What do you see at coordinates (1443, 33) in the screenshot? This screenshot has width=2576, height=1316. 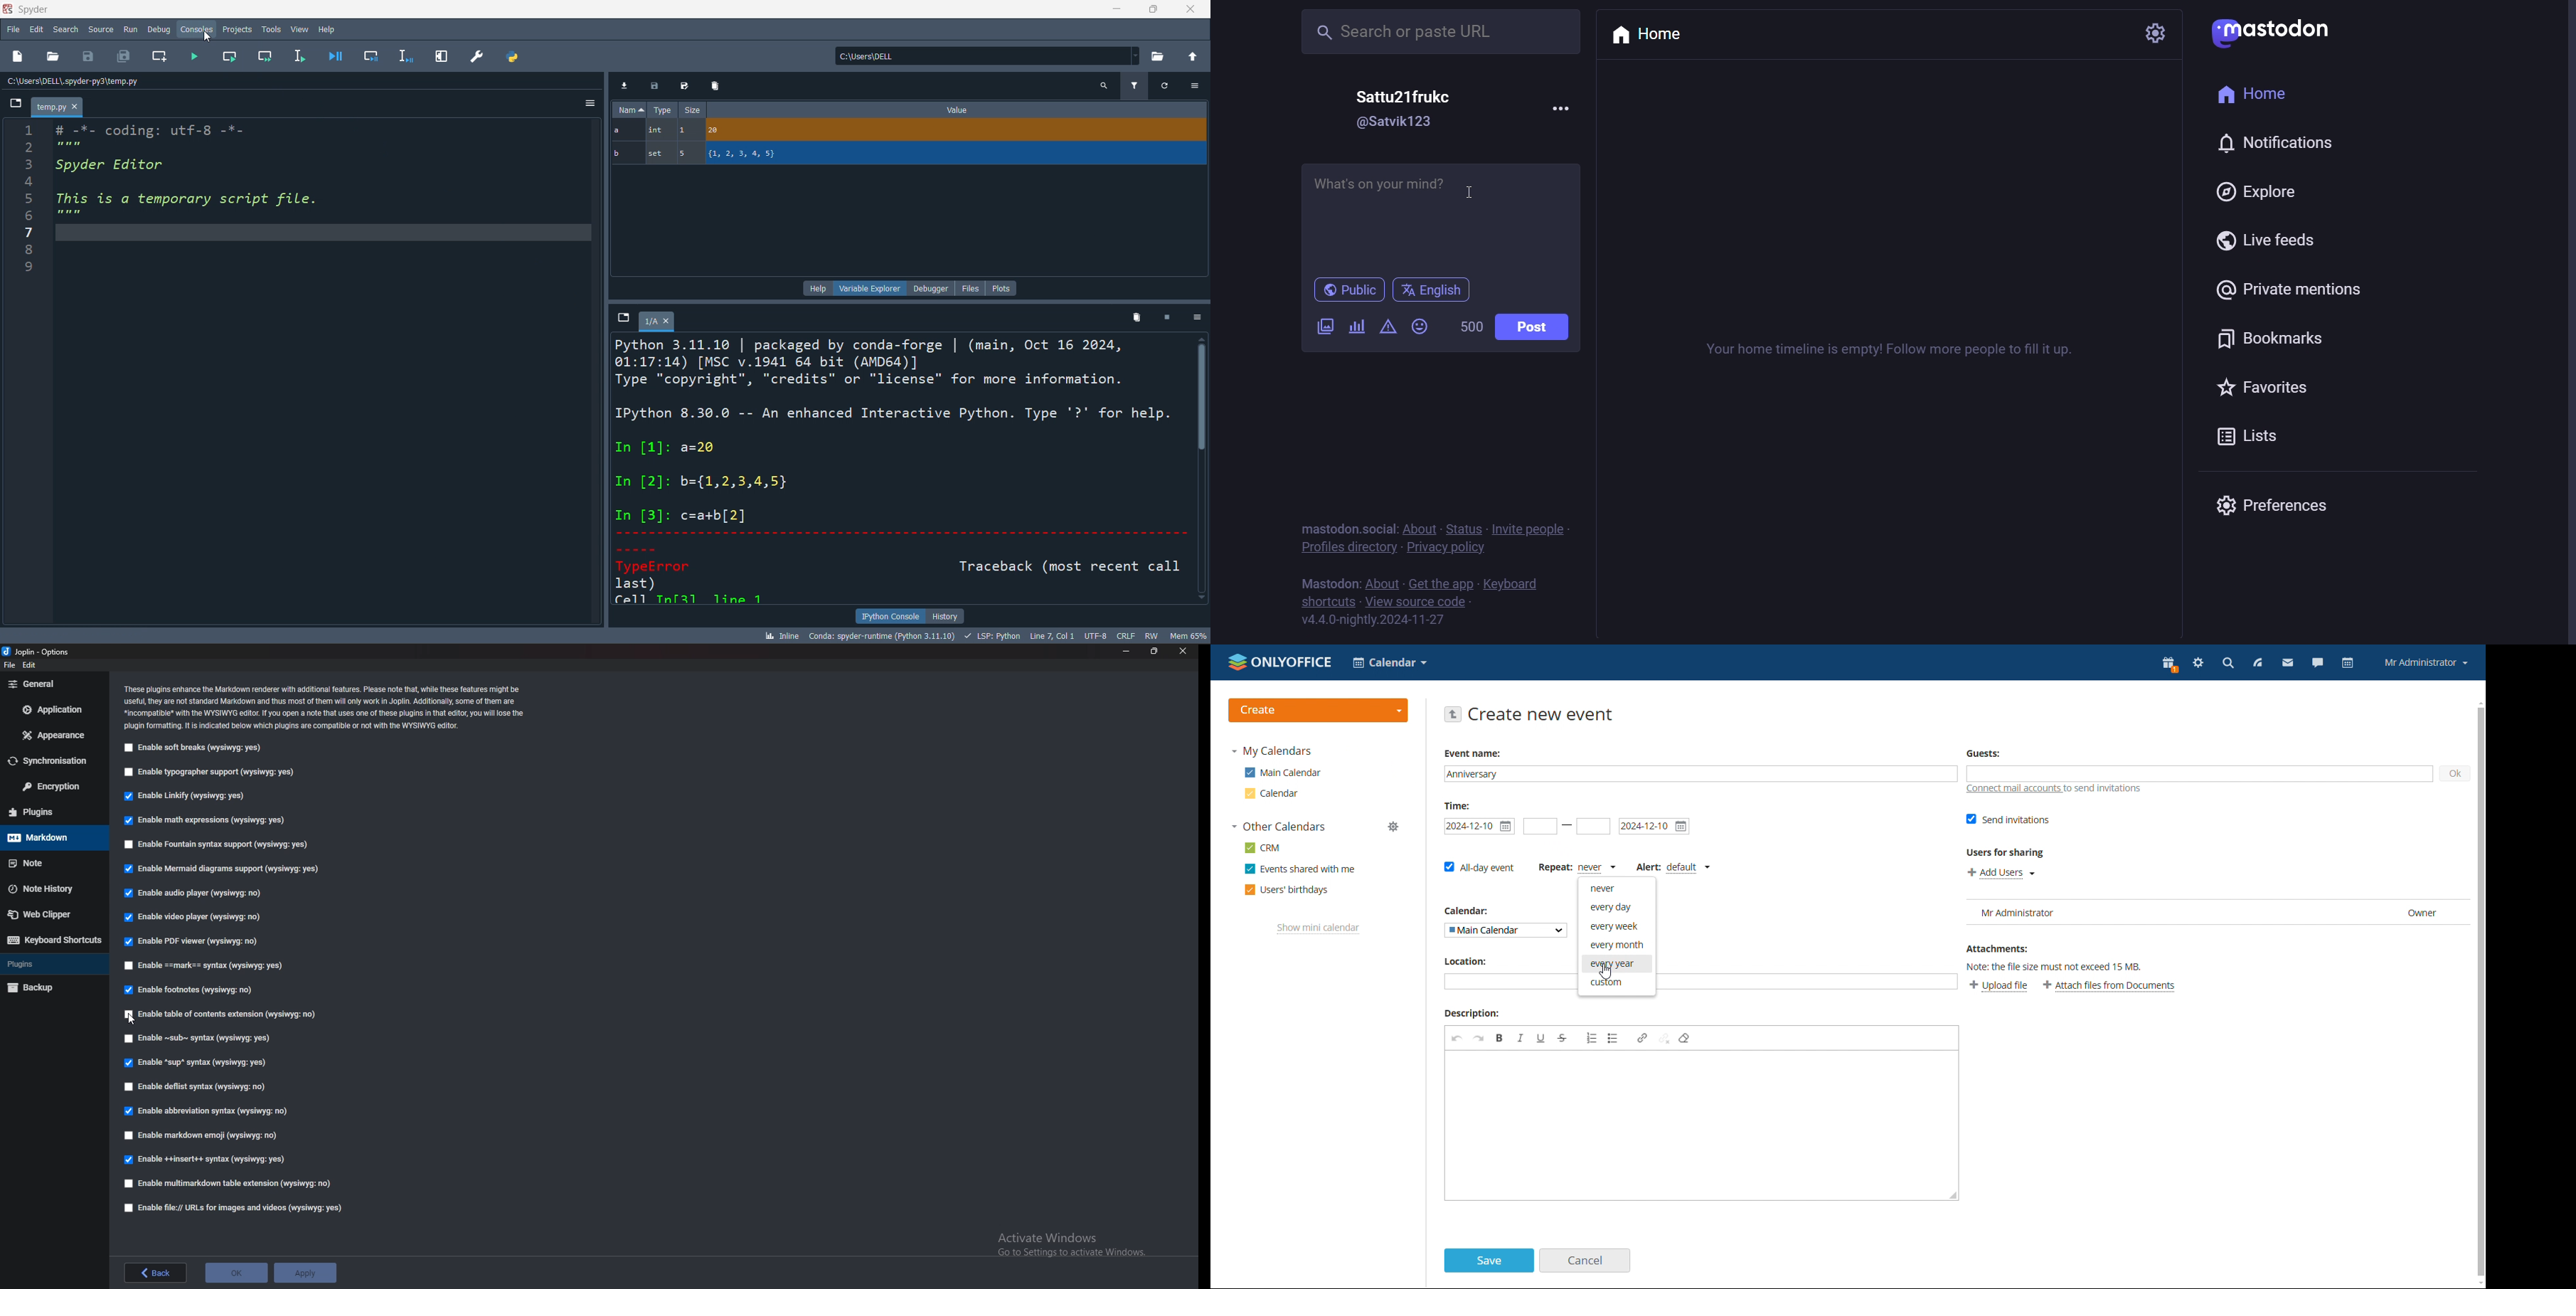 I see `Search or paste URL` at bounding box center [1443, 33].